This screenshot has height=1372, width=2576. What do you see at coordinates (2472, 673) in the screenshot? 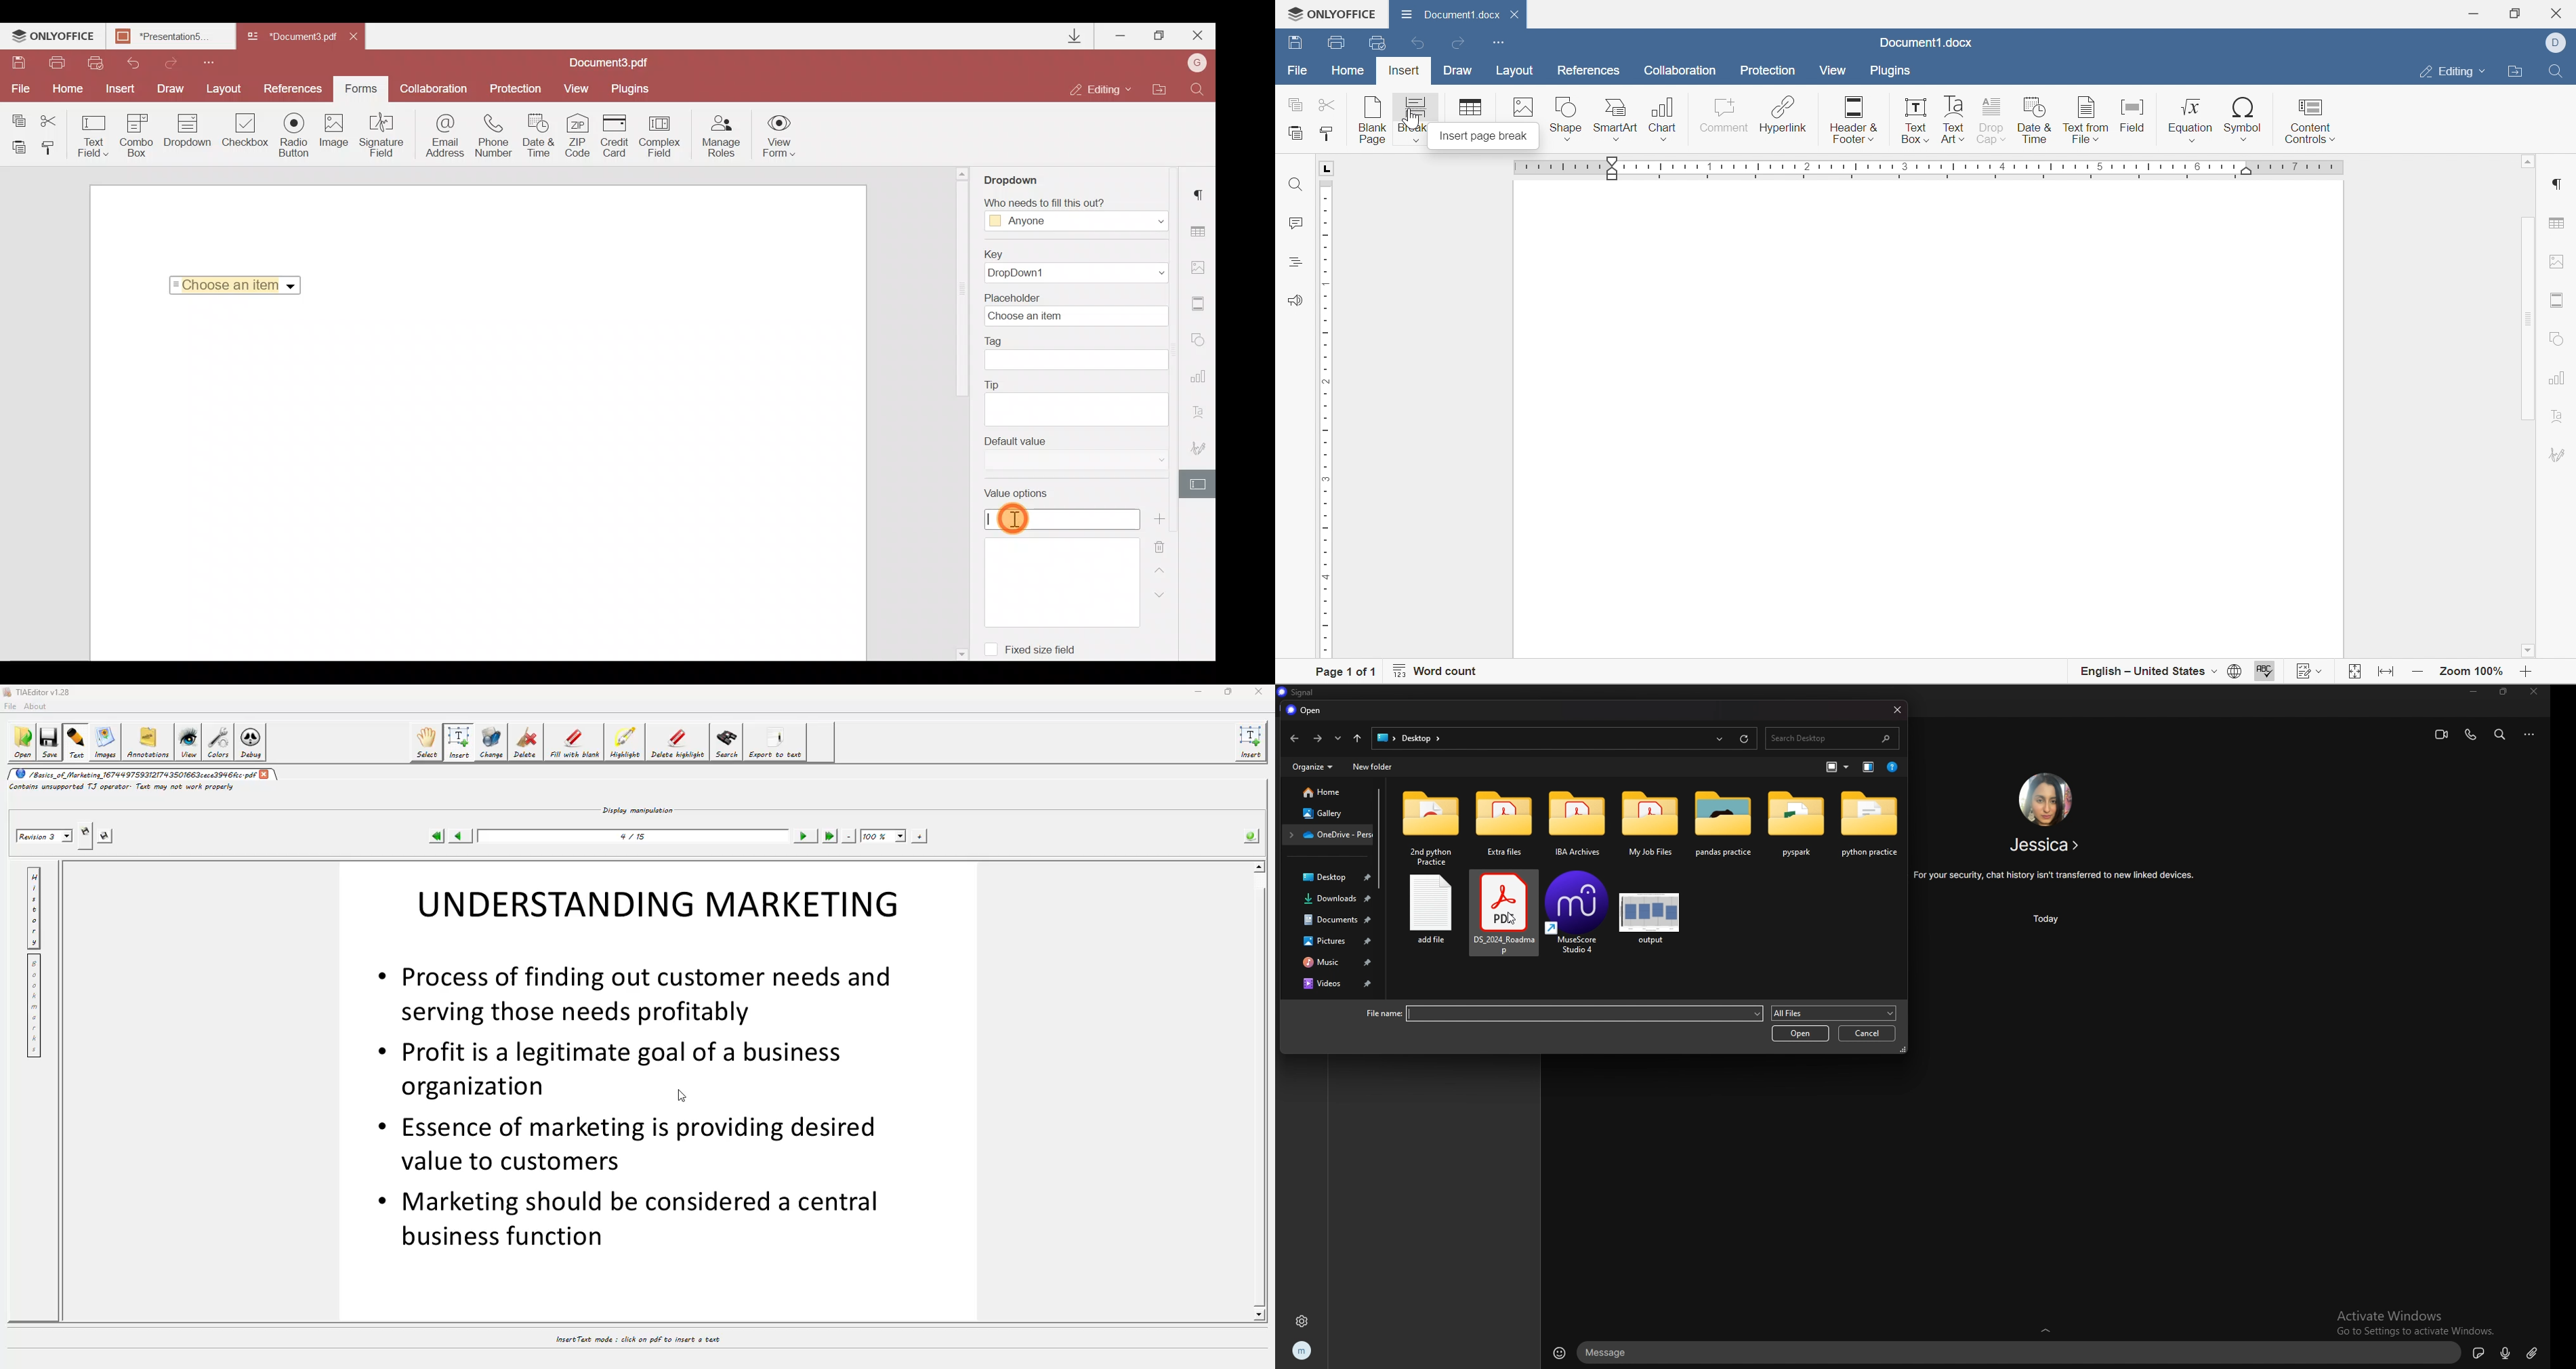
I see `Zoom 100%` at bounding box center [2472, 673].